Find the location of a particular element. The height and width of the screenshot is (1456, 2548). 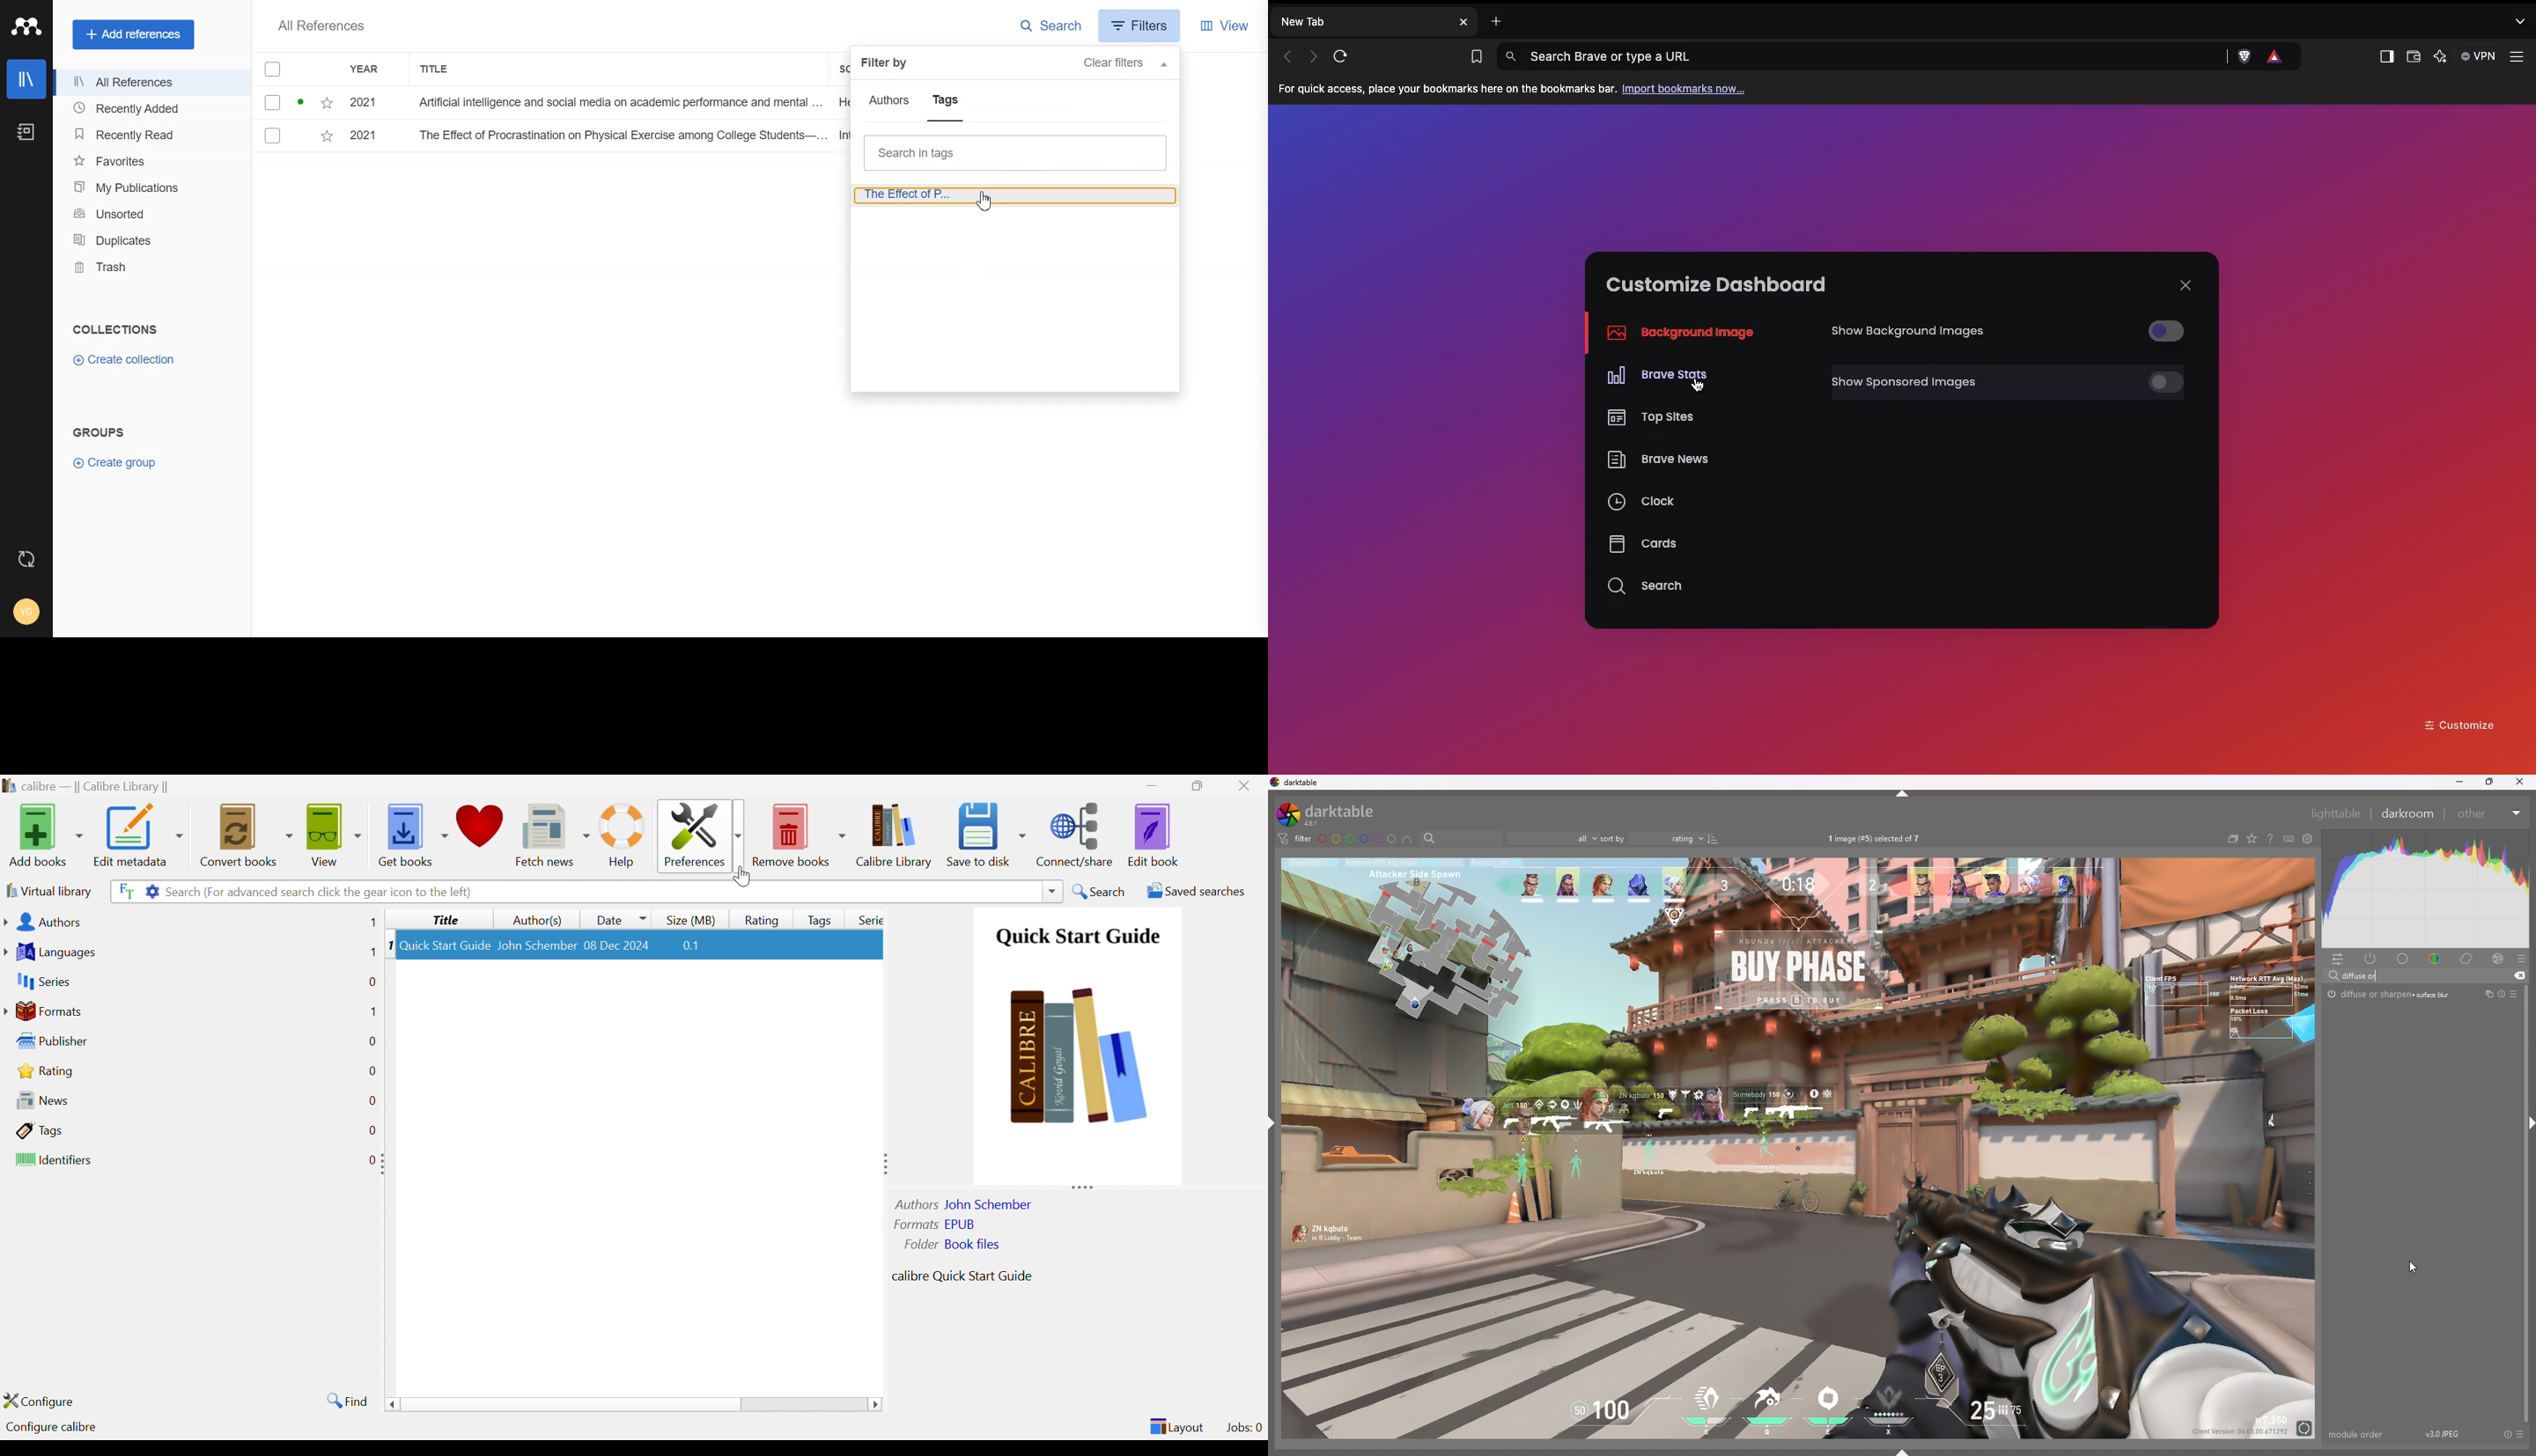

Text is located at coordinates (99, 433).